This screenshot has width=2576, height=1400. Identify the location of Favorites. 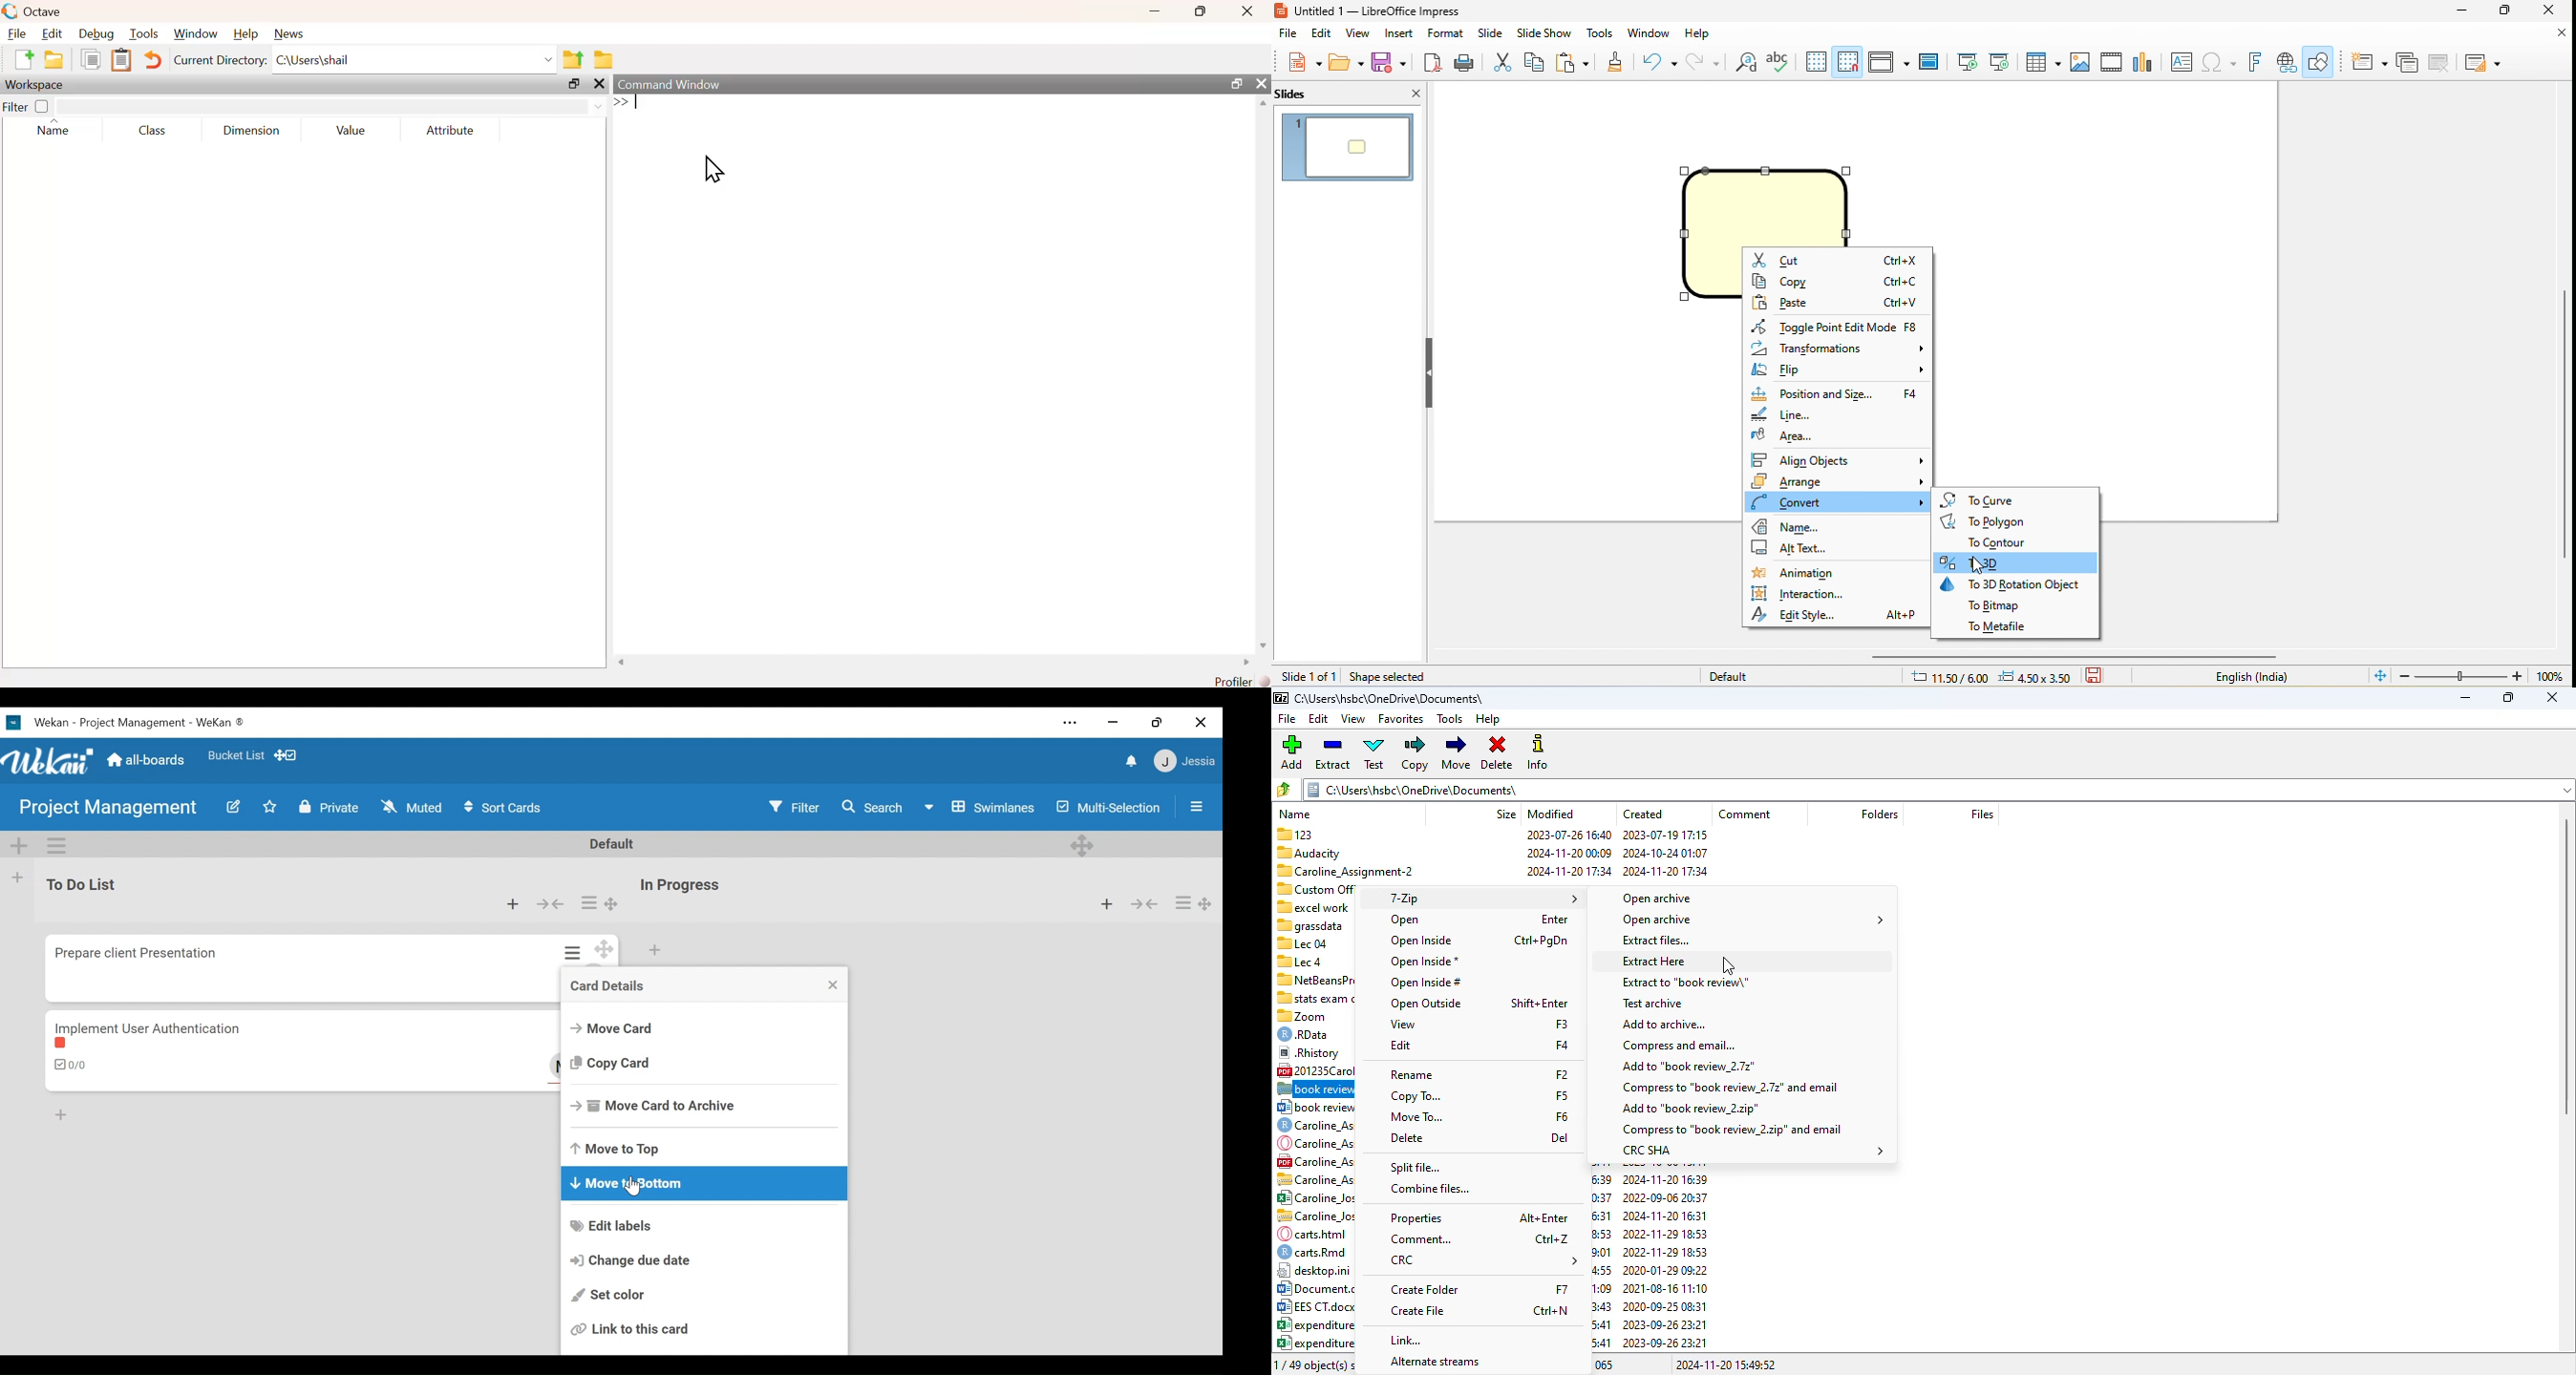
(236, 756).